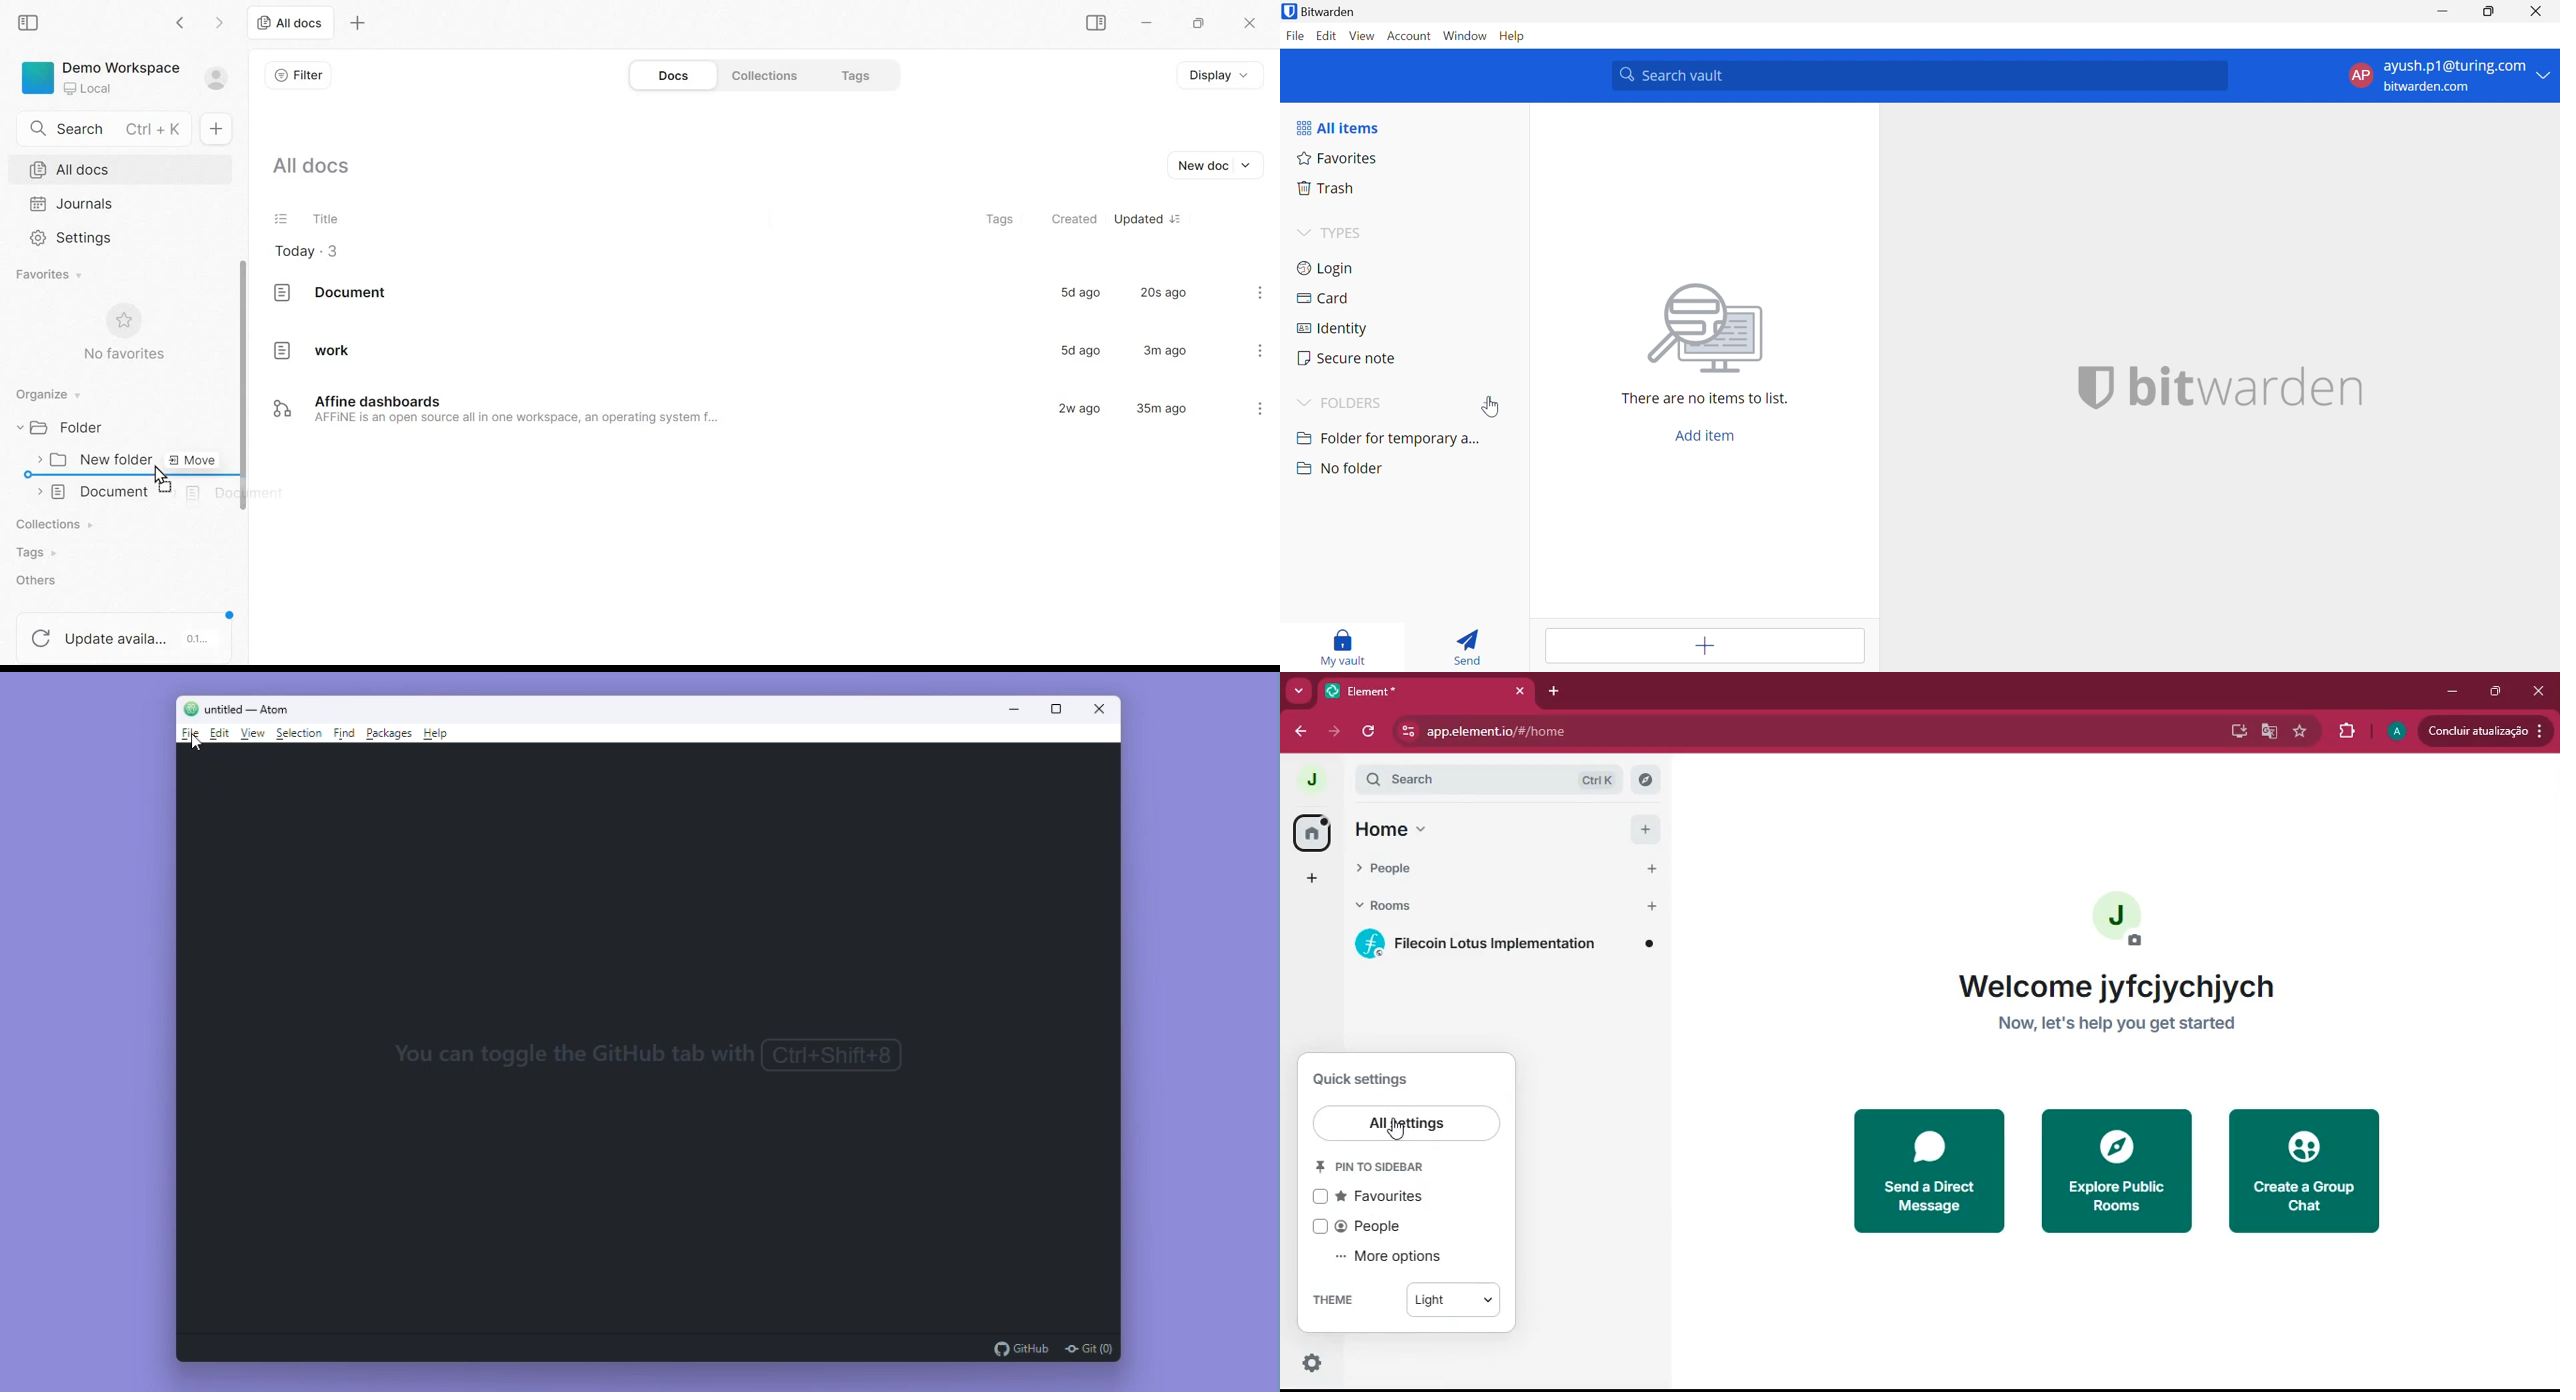  I want to click on Affine dashboards, so click(513, 410).